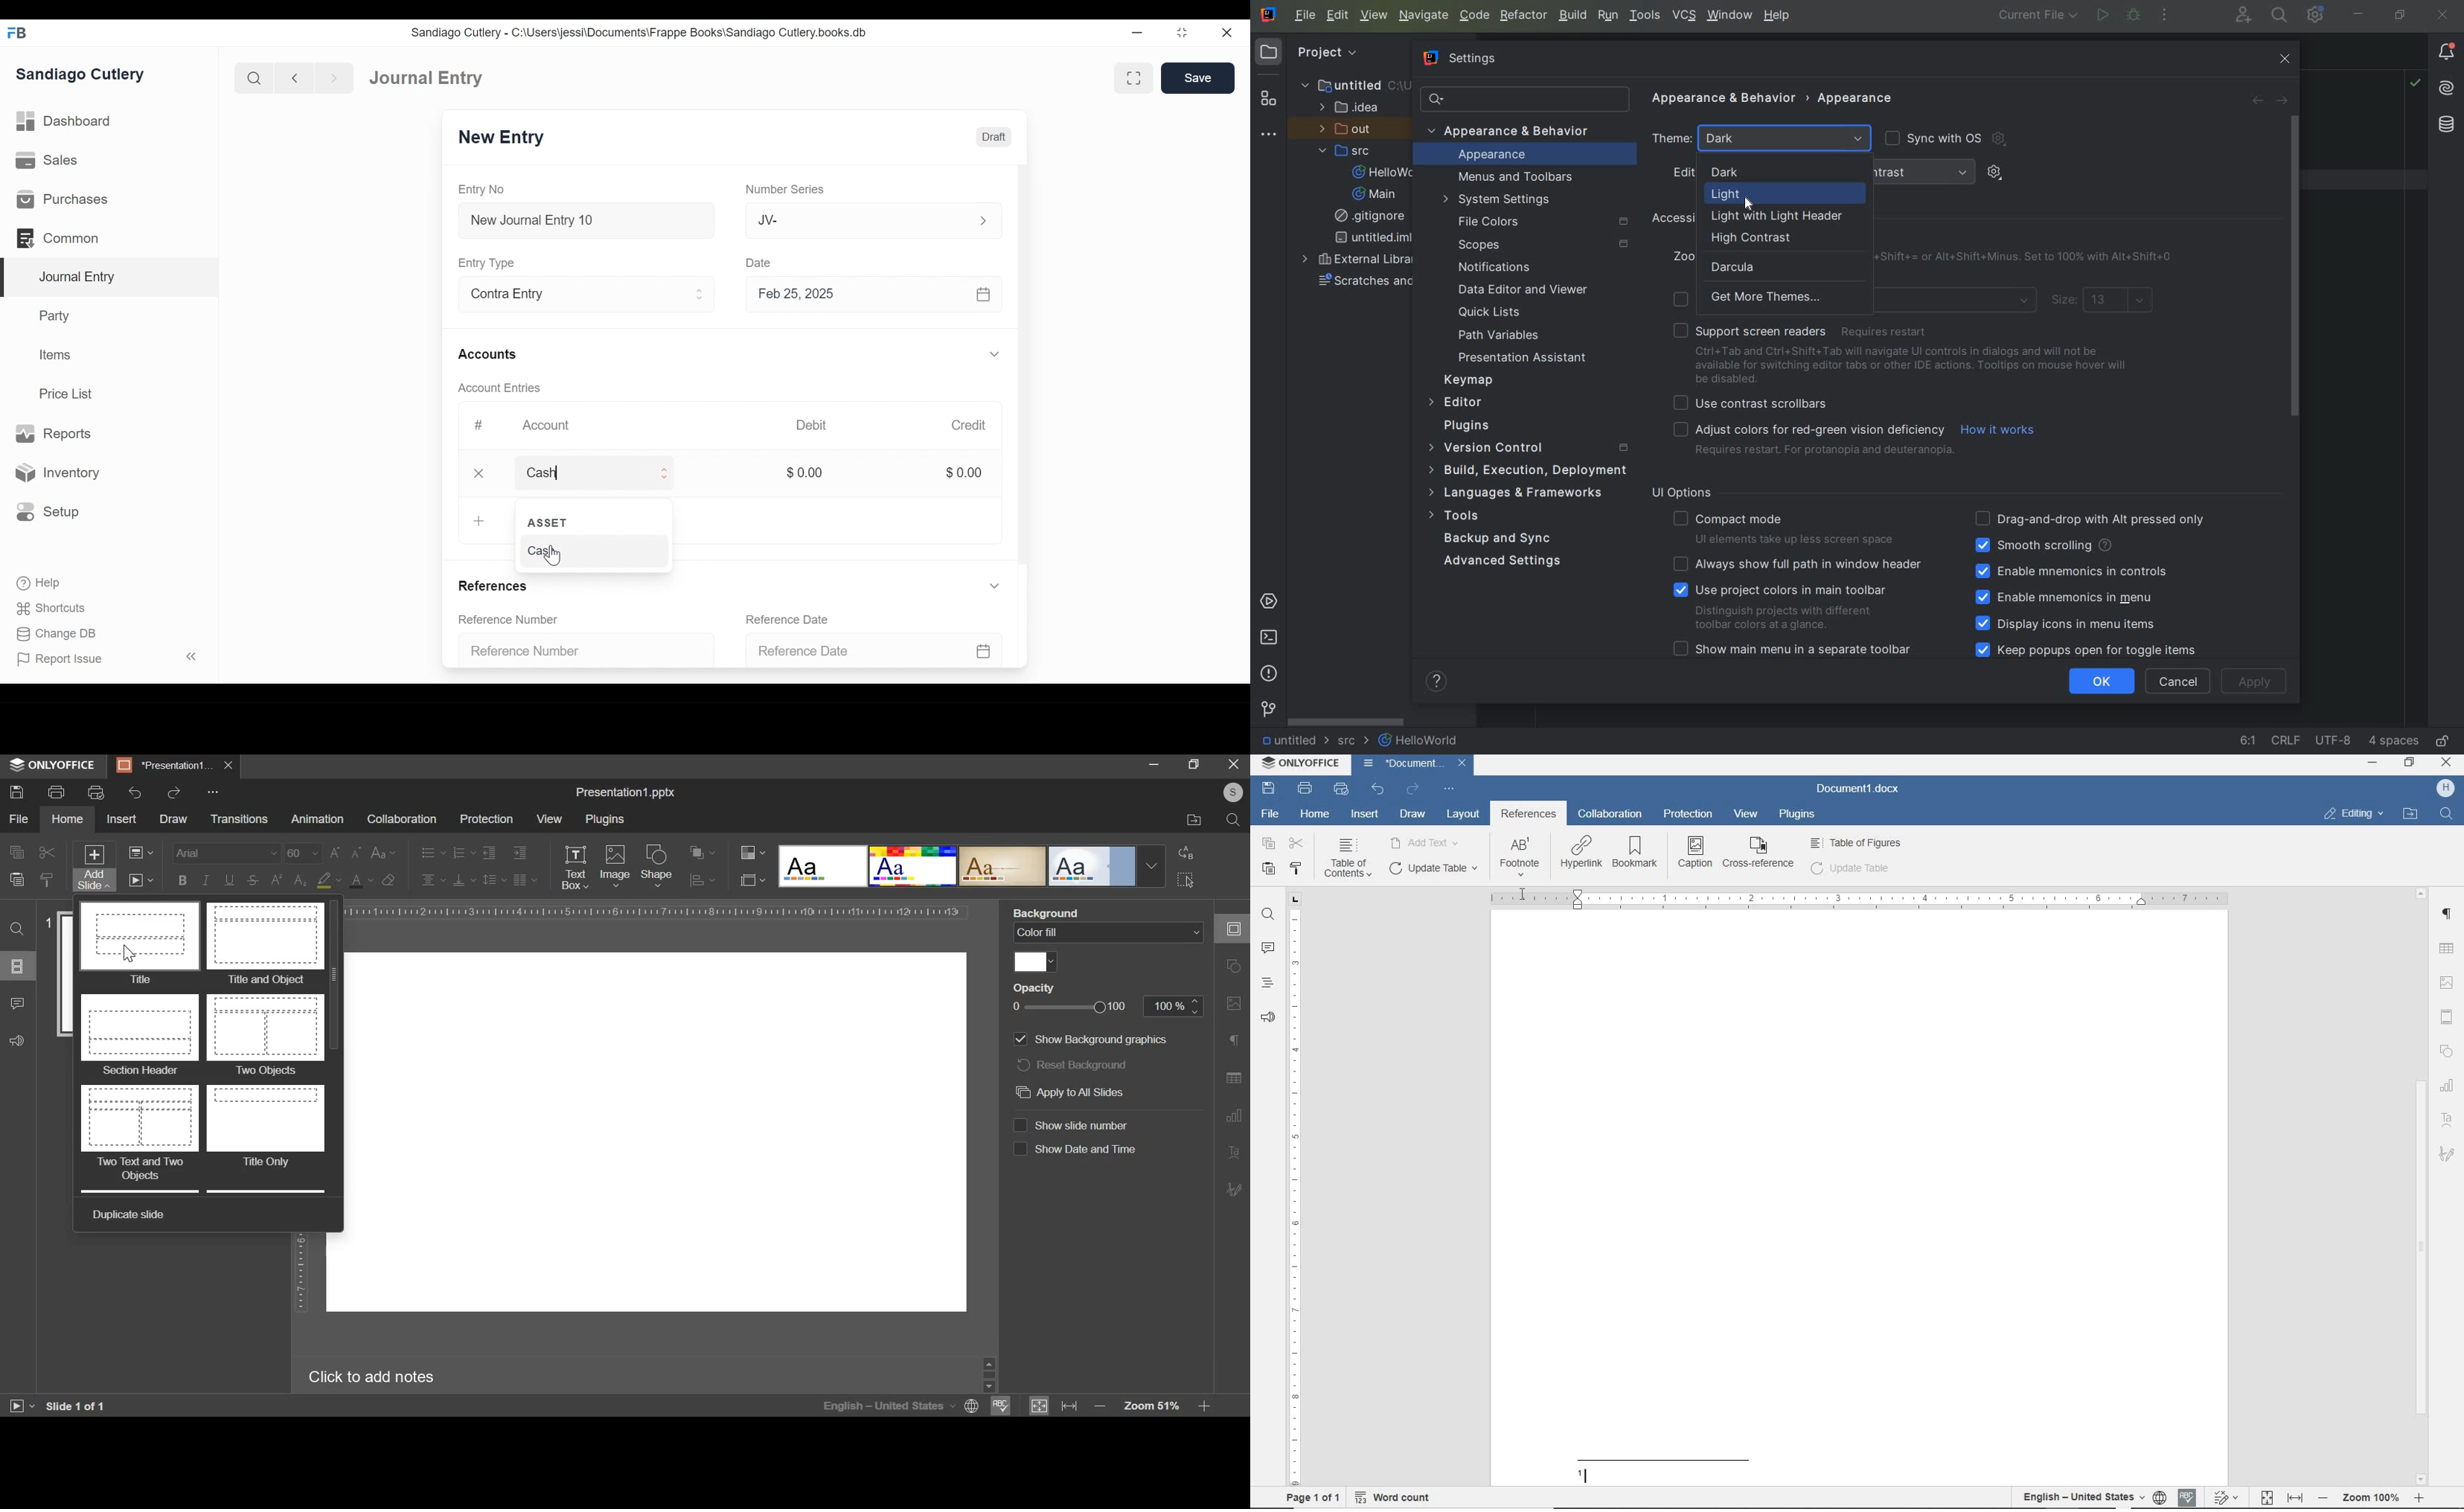 The image size is (2464, 1512). What do you see at coordinates (2101, 16) in the screenshot?
I see `RUN` at bounding box center [2101, 16].